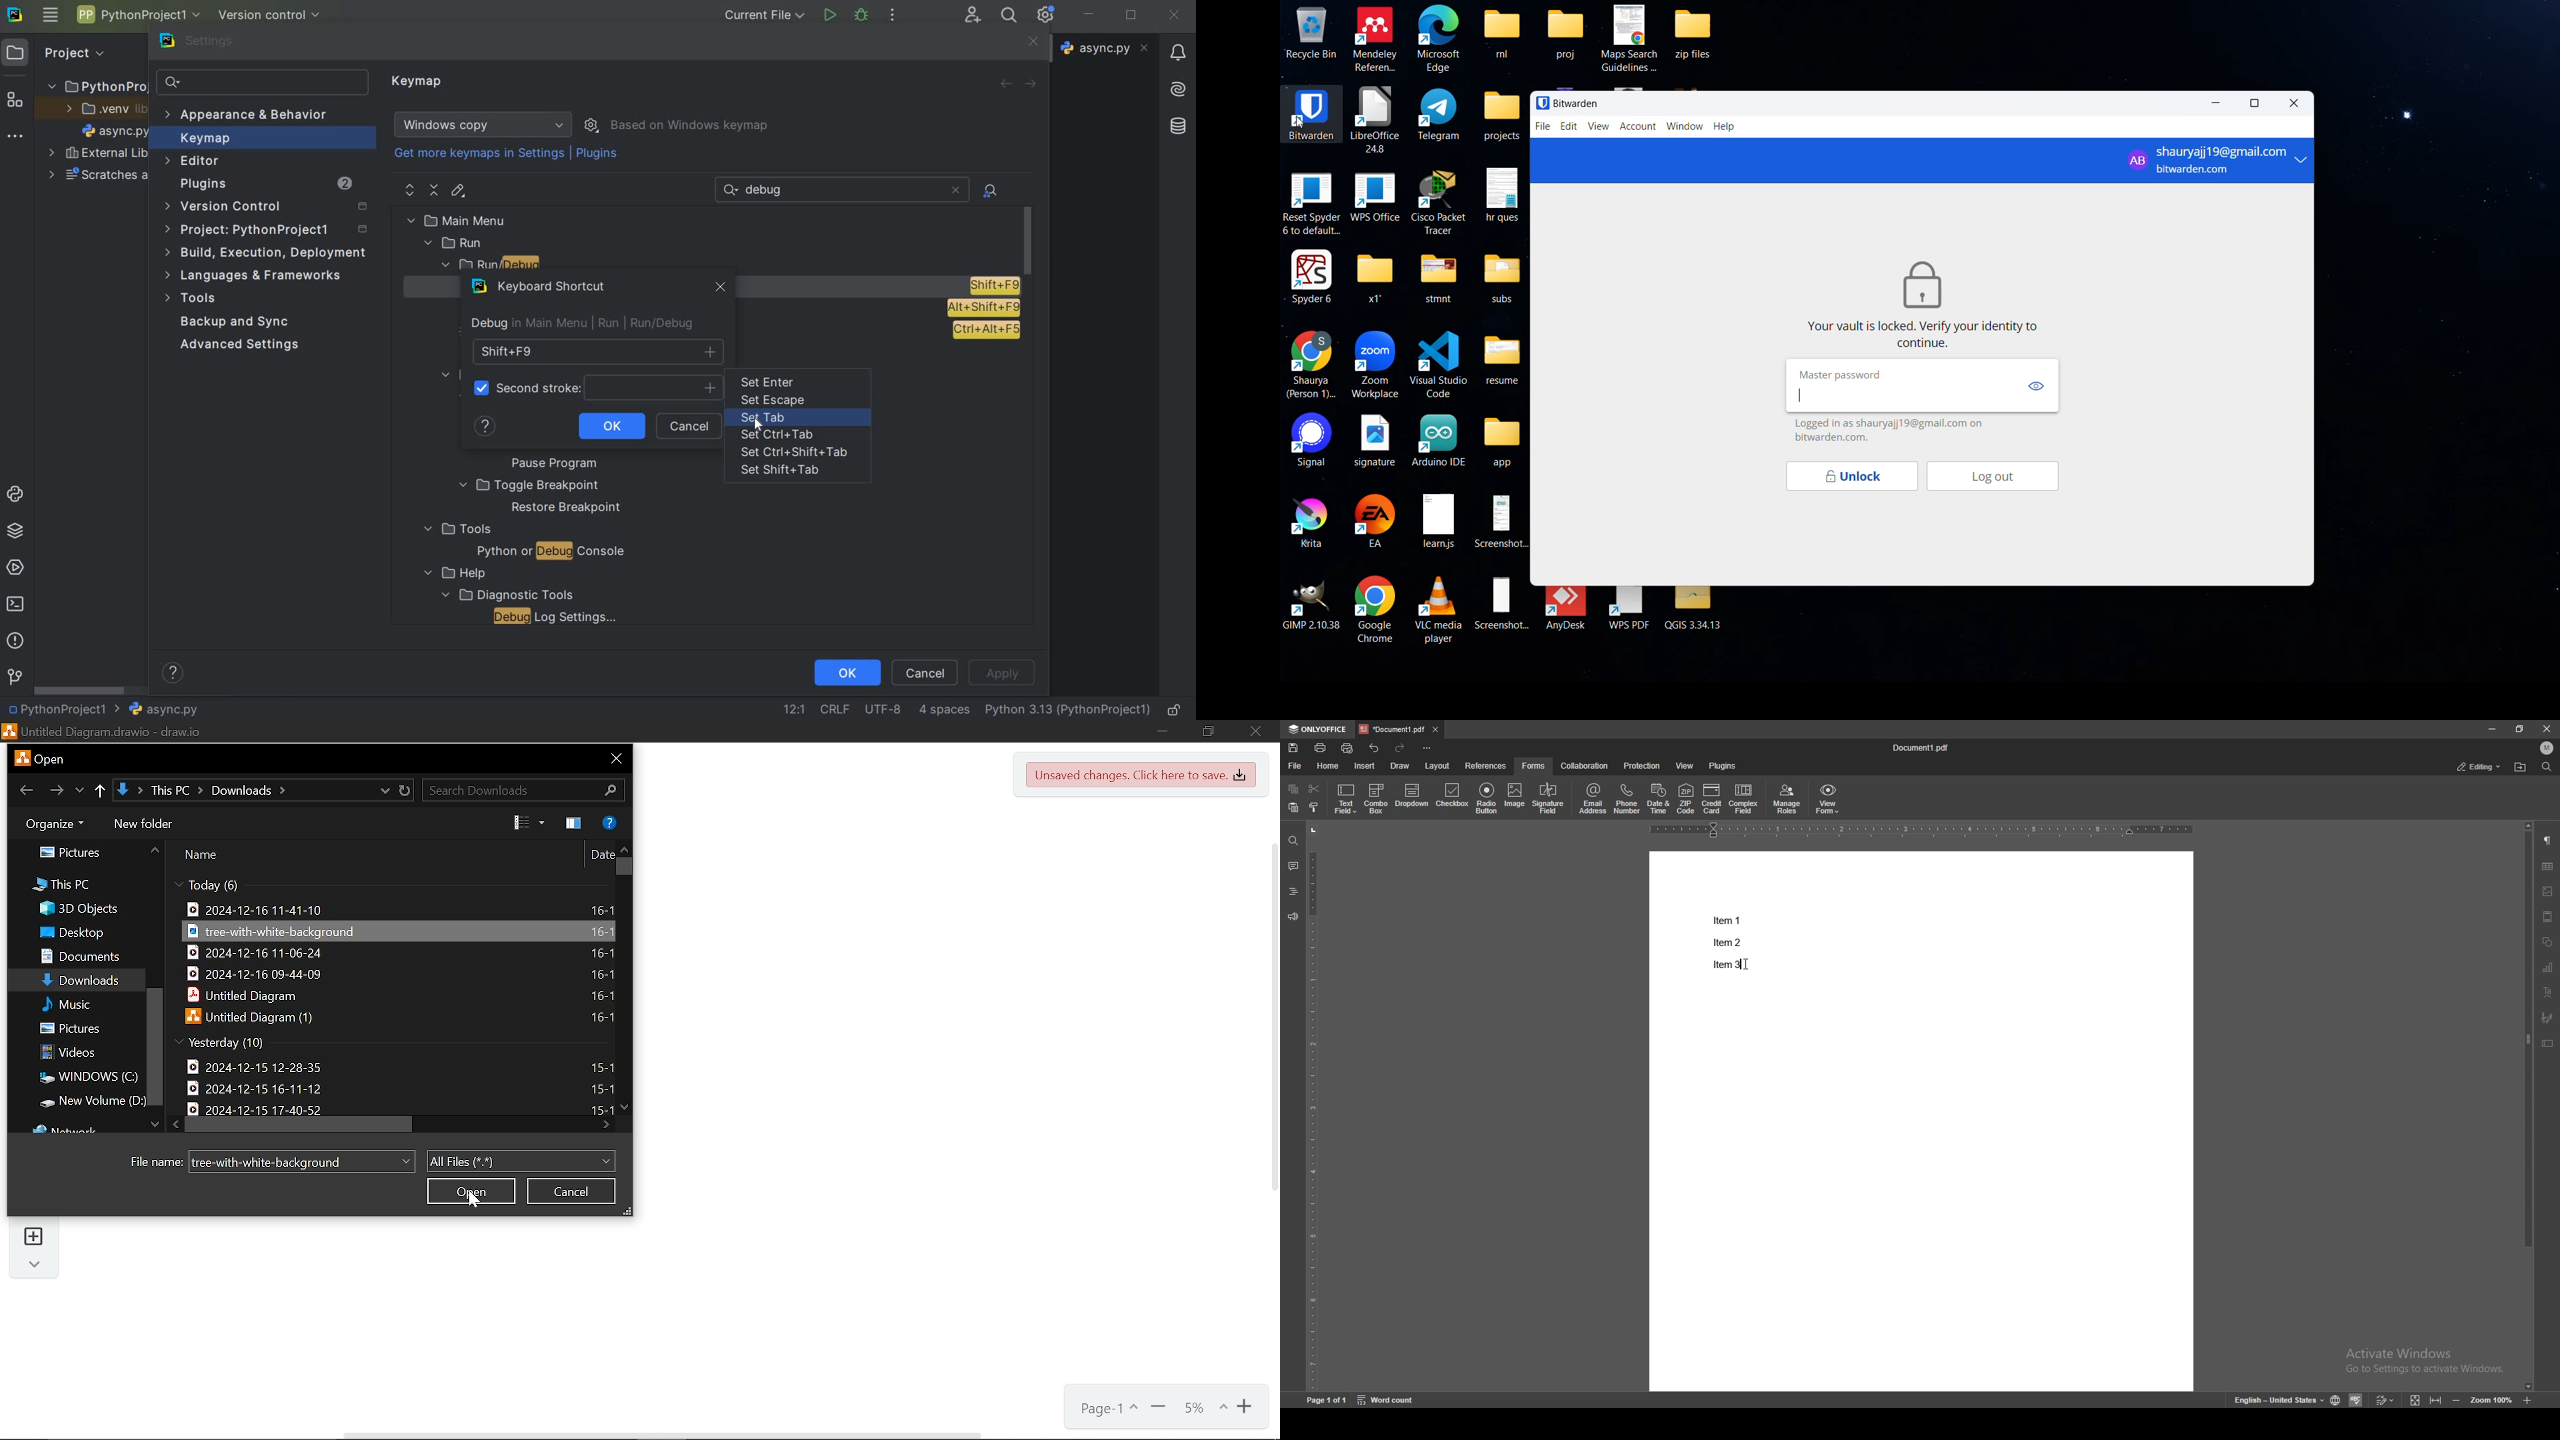 Image resolution: width=2576 pixels, height=1456 pixels. What do you see at coordinates (1549, 799) in the screenshot?
I see `signature field` at bounding box center [1549, 799].